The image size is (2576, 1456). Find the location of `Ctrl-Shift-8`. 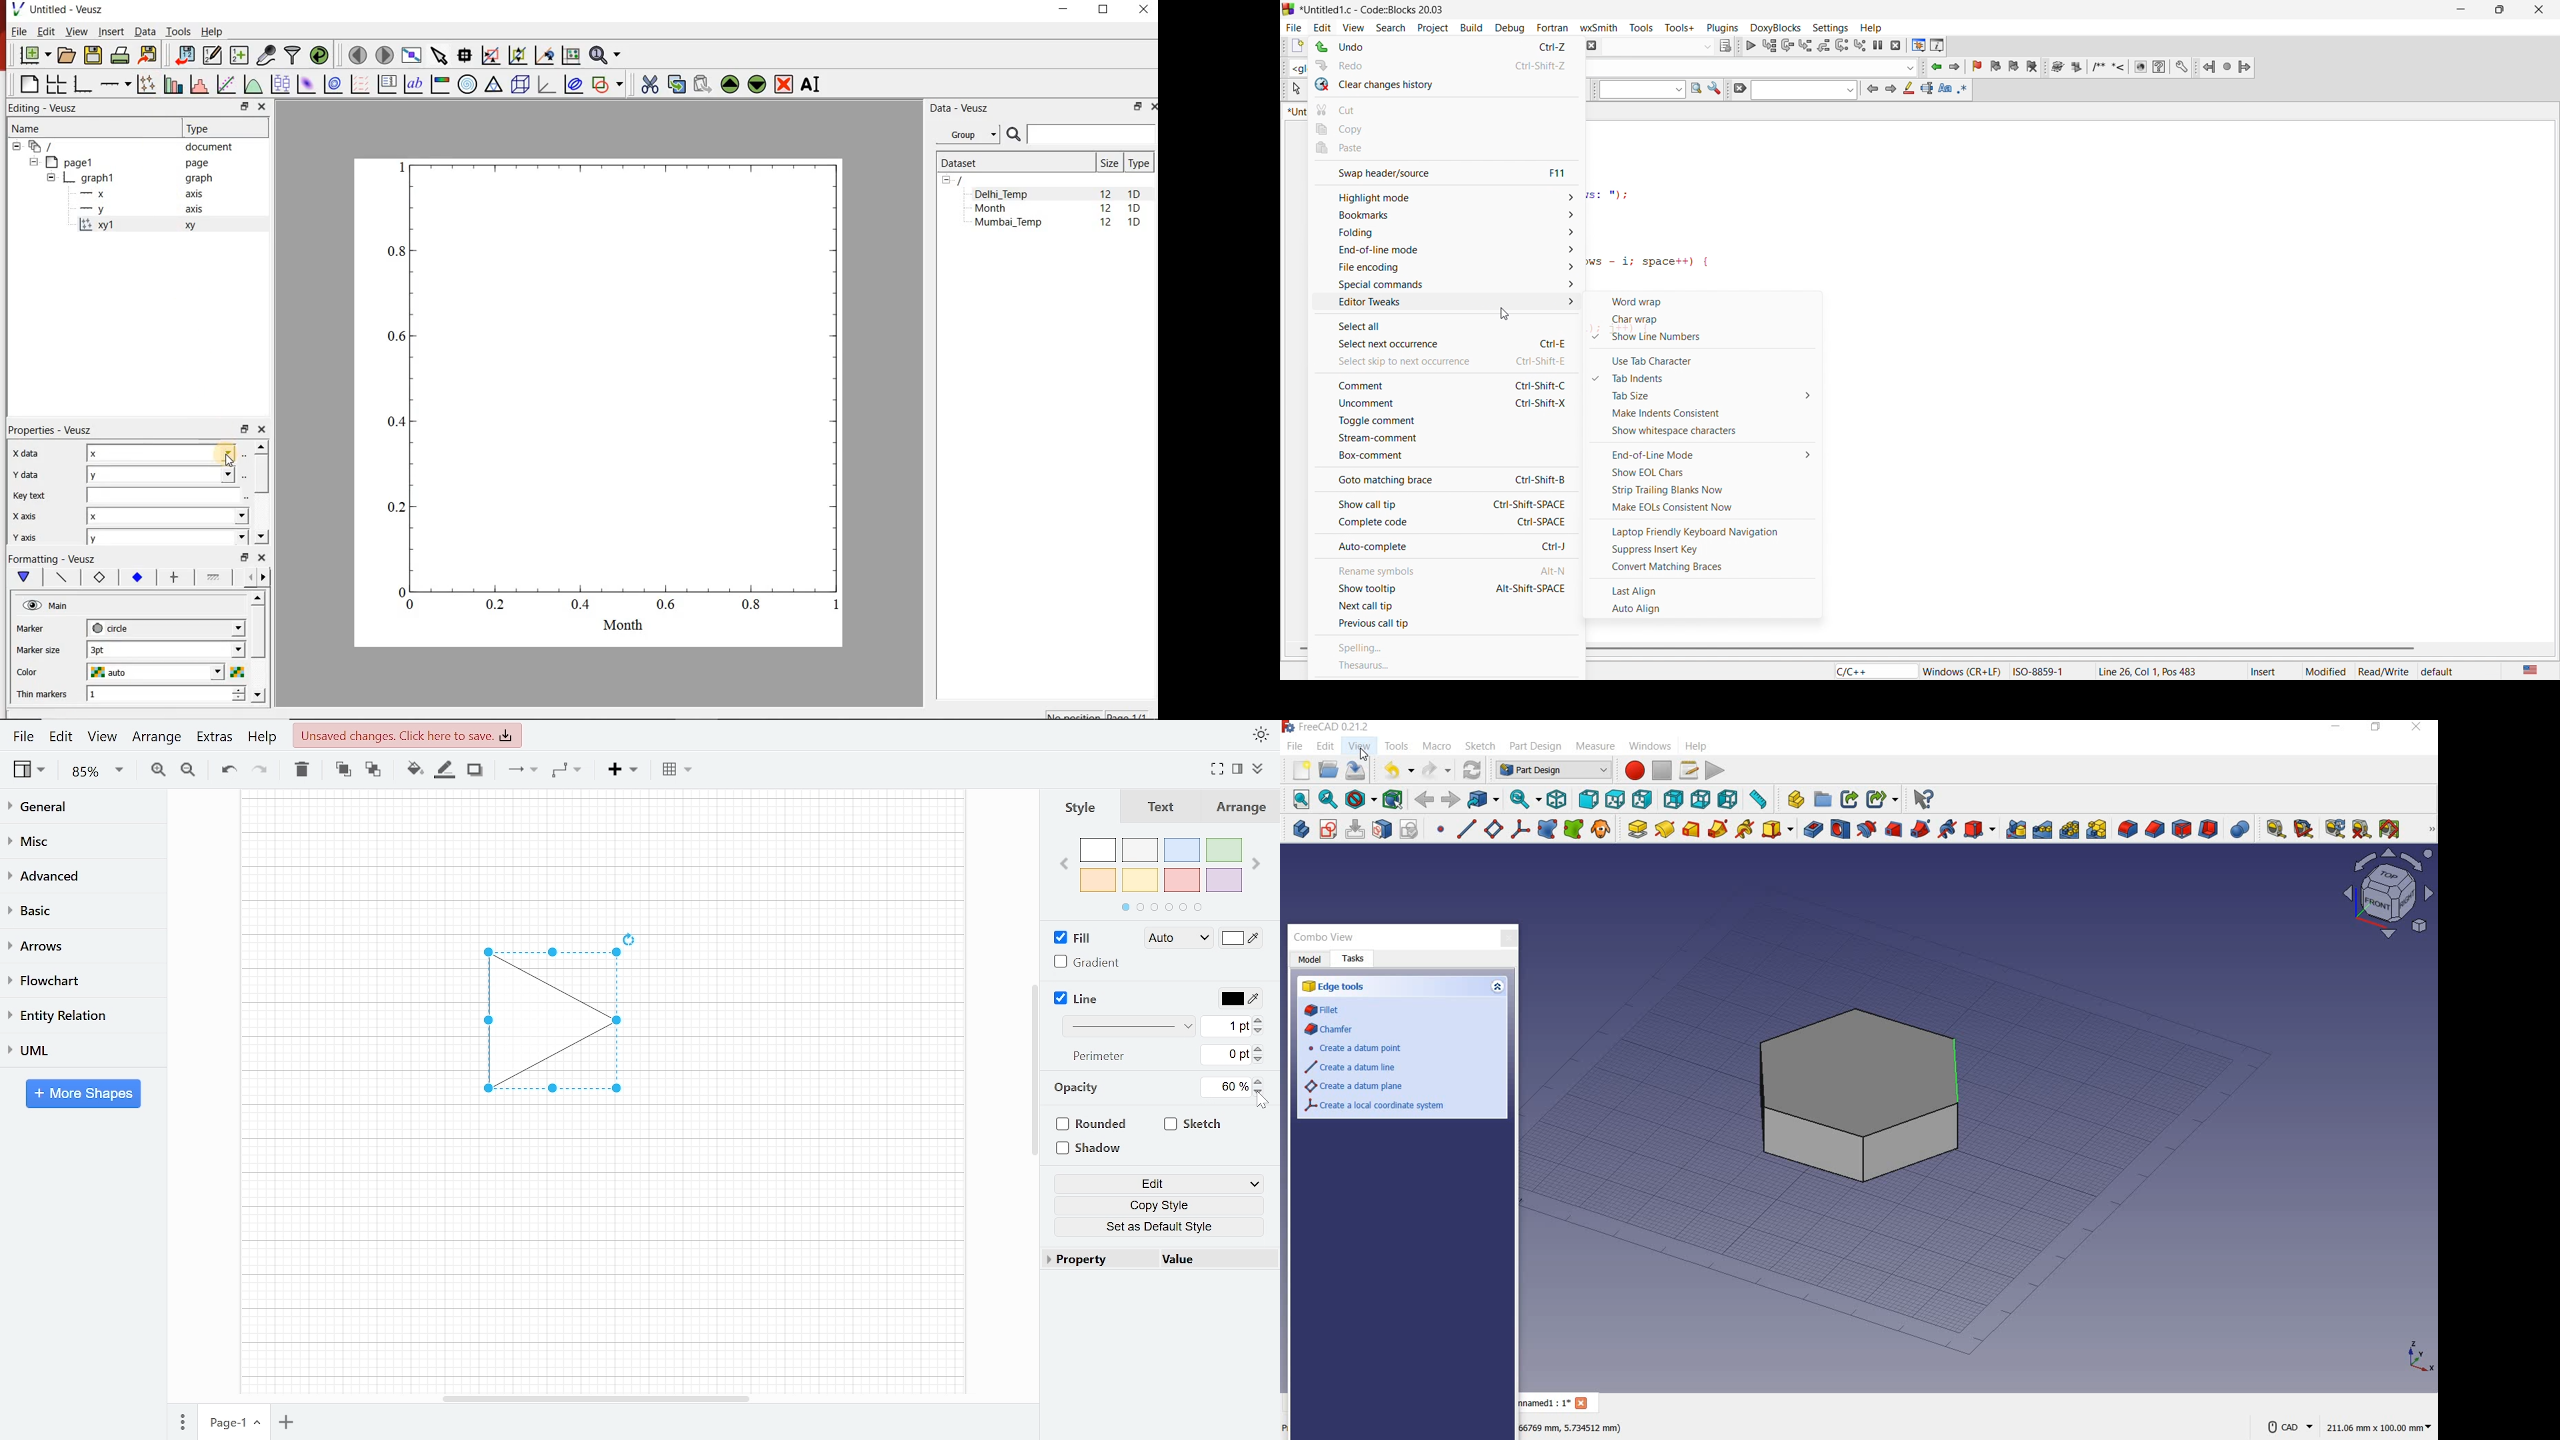

Ctrl-Shift-8 is located at coordinates (1534, 479).